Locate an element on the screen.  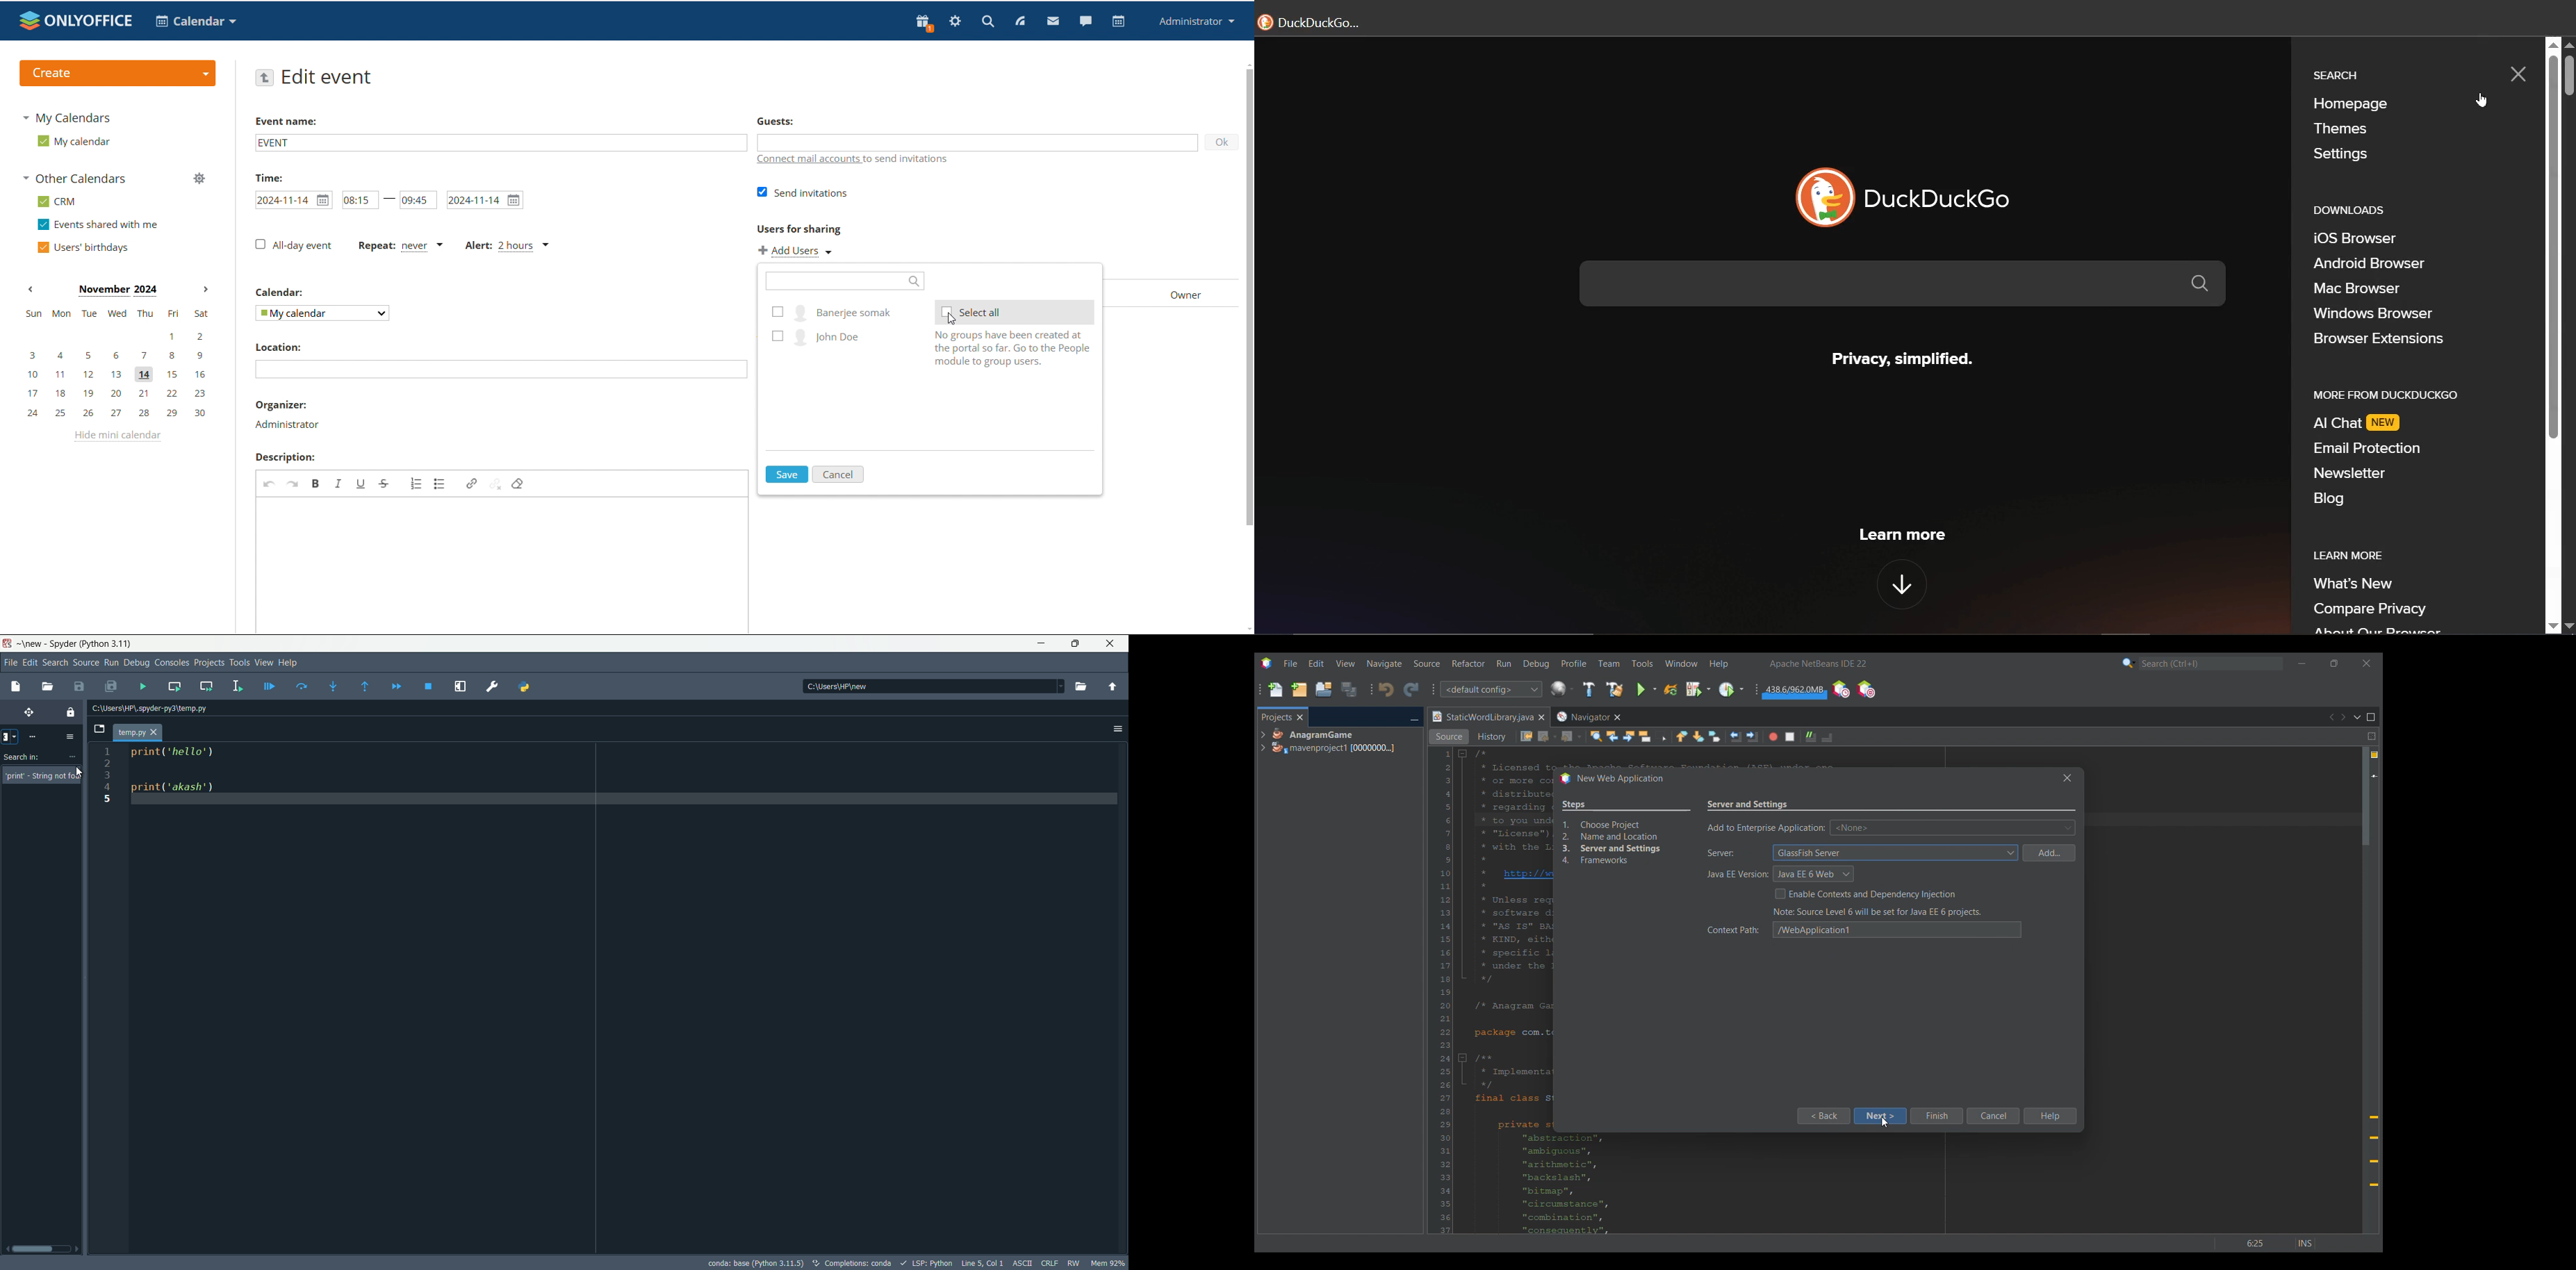
browse directory is located at coordinates (1079, 686).